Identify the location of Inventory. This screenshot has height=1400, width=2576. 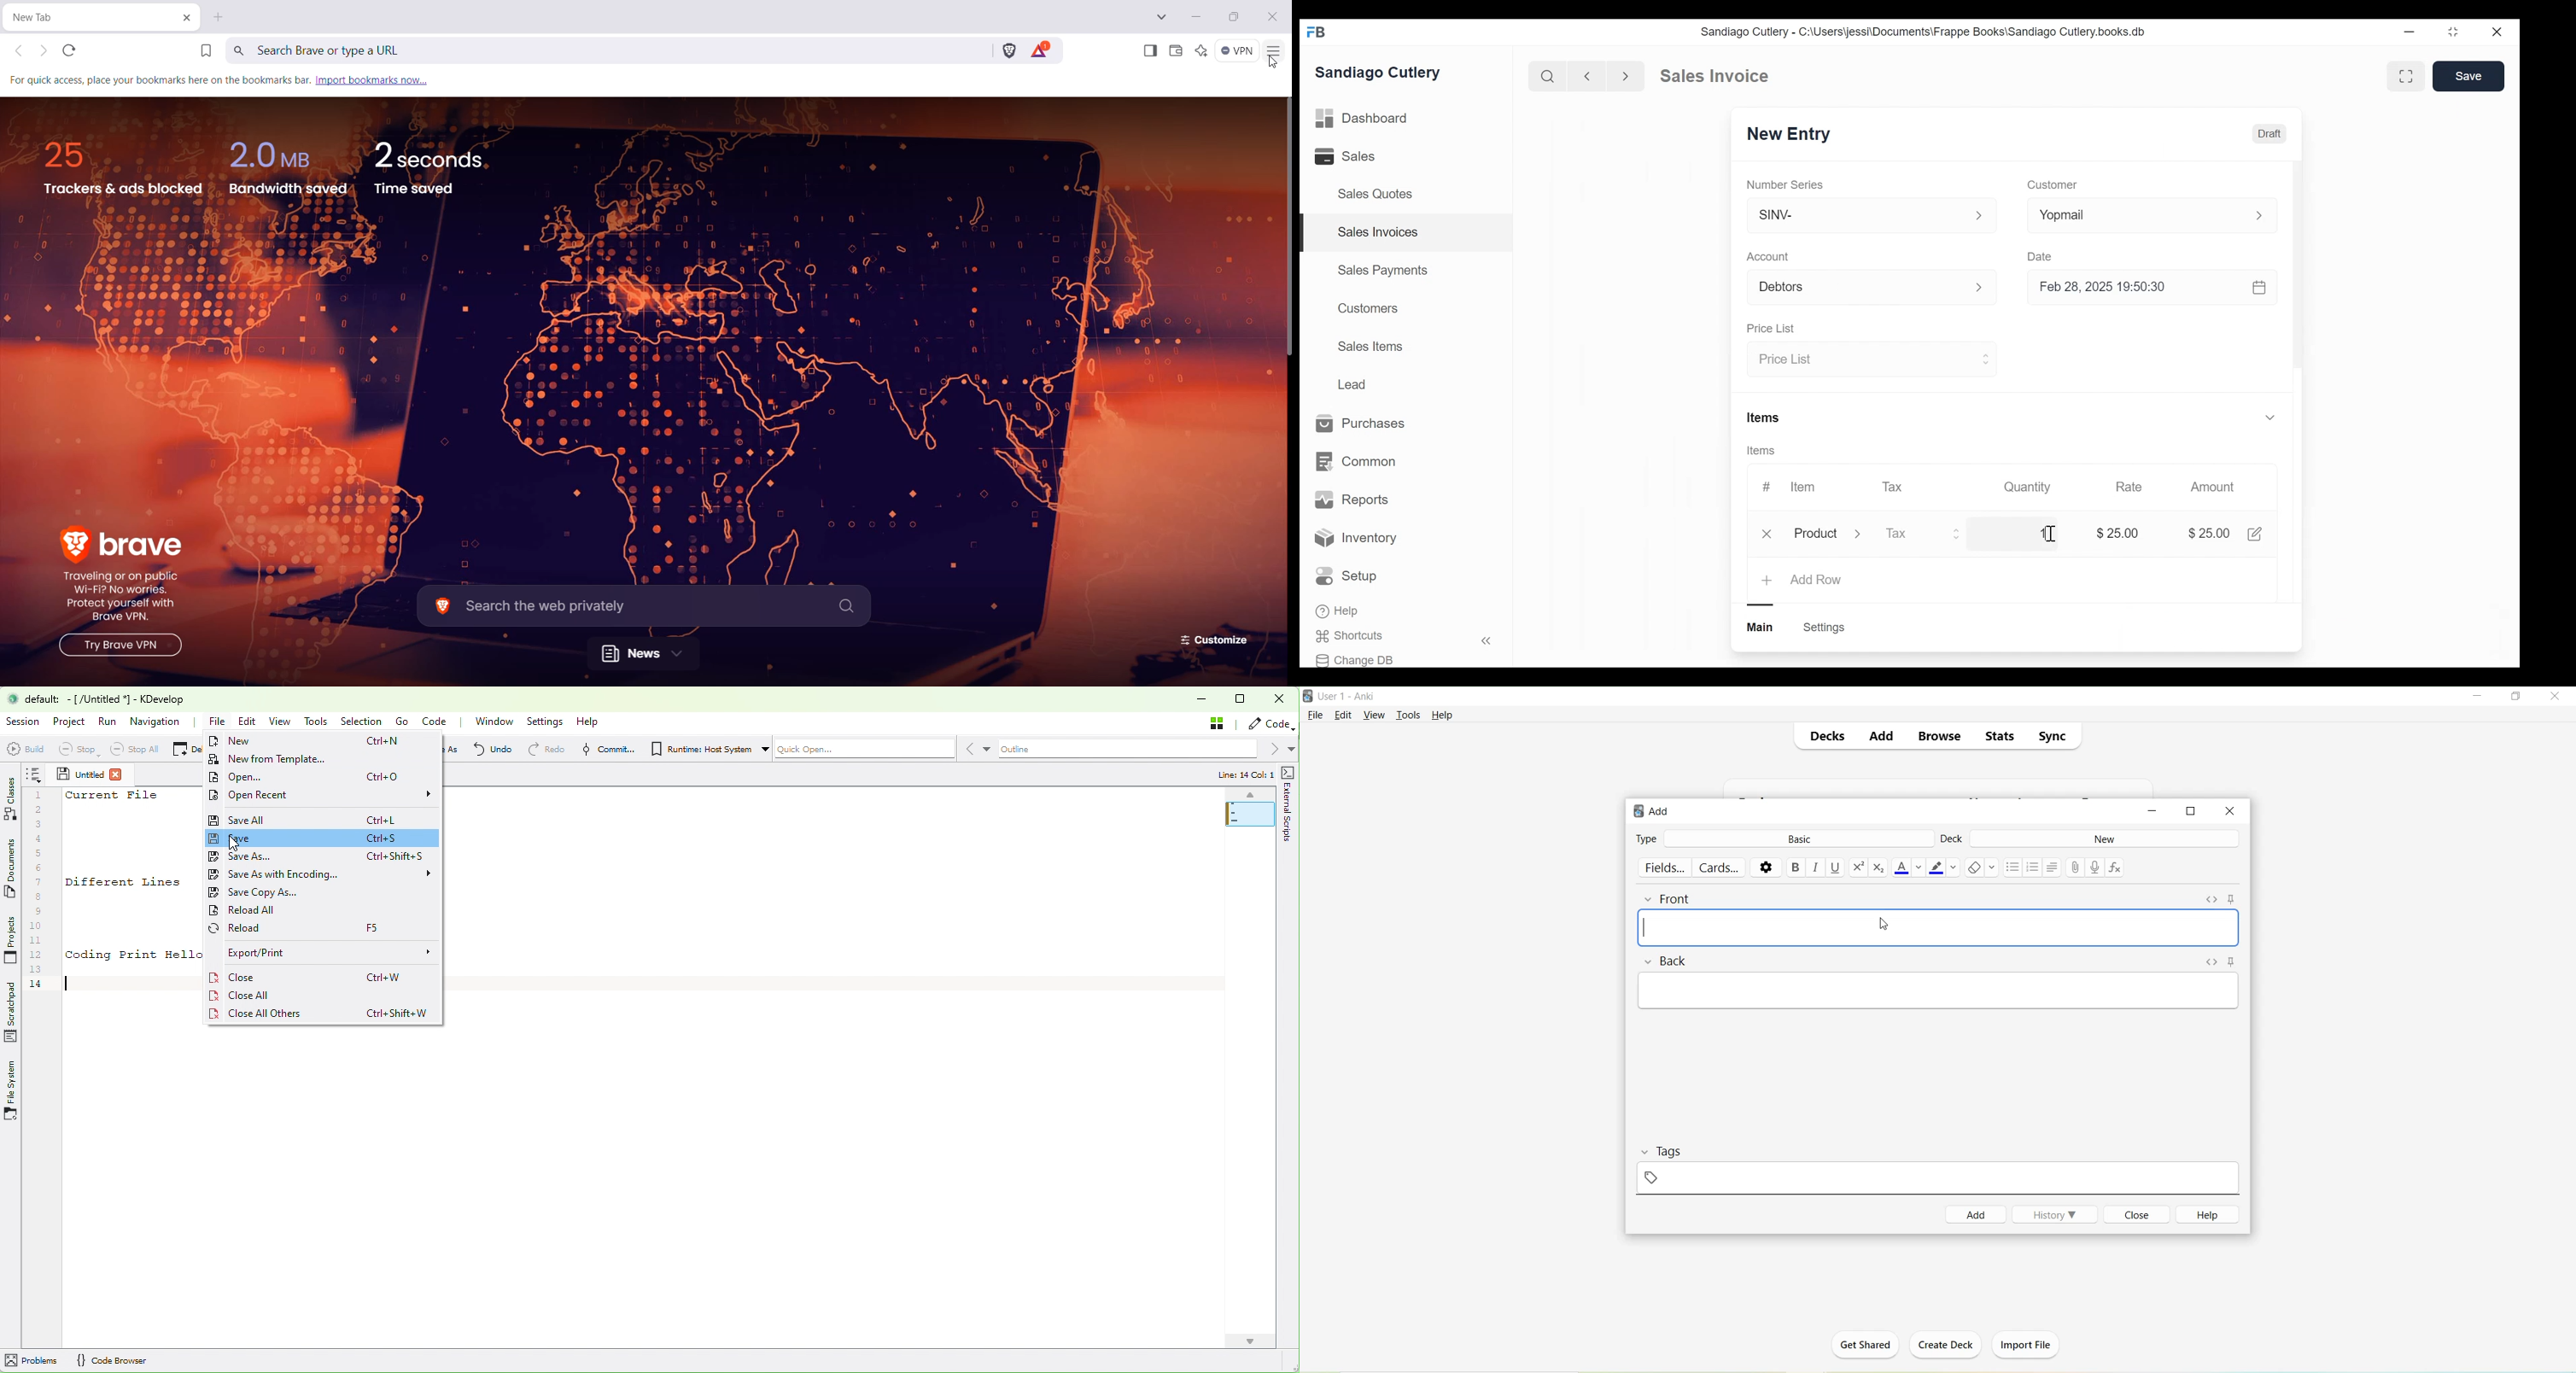
(1355, 540).